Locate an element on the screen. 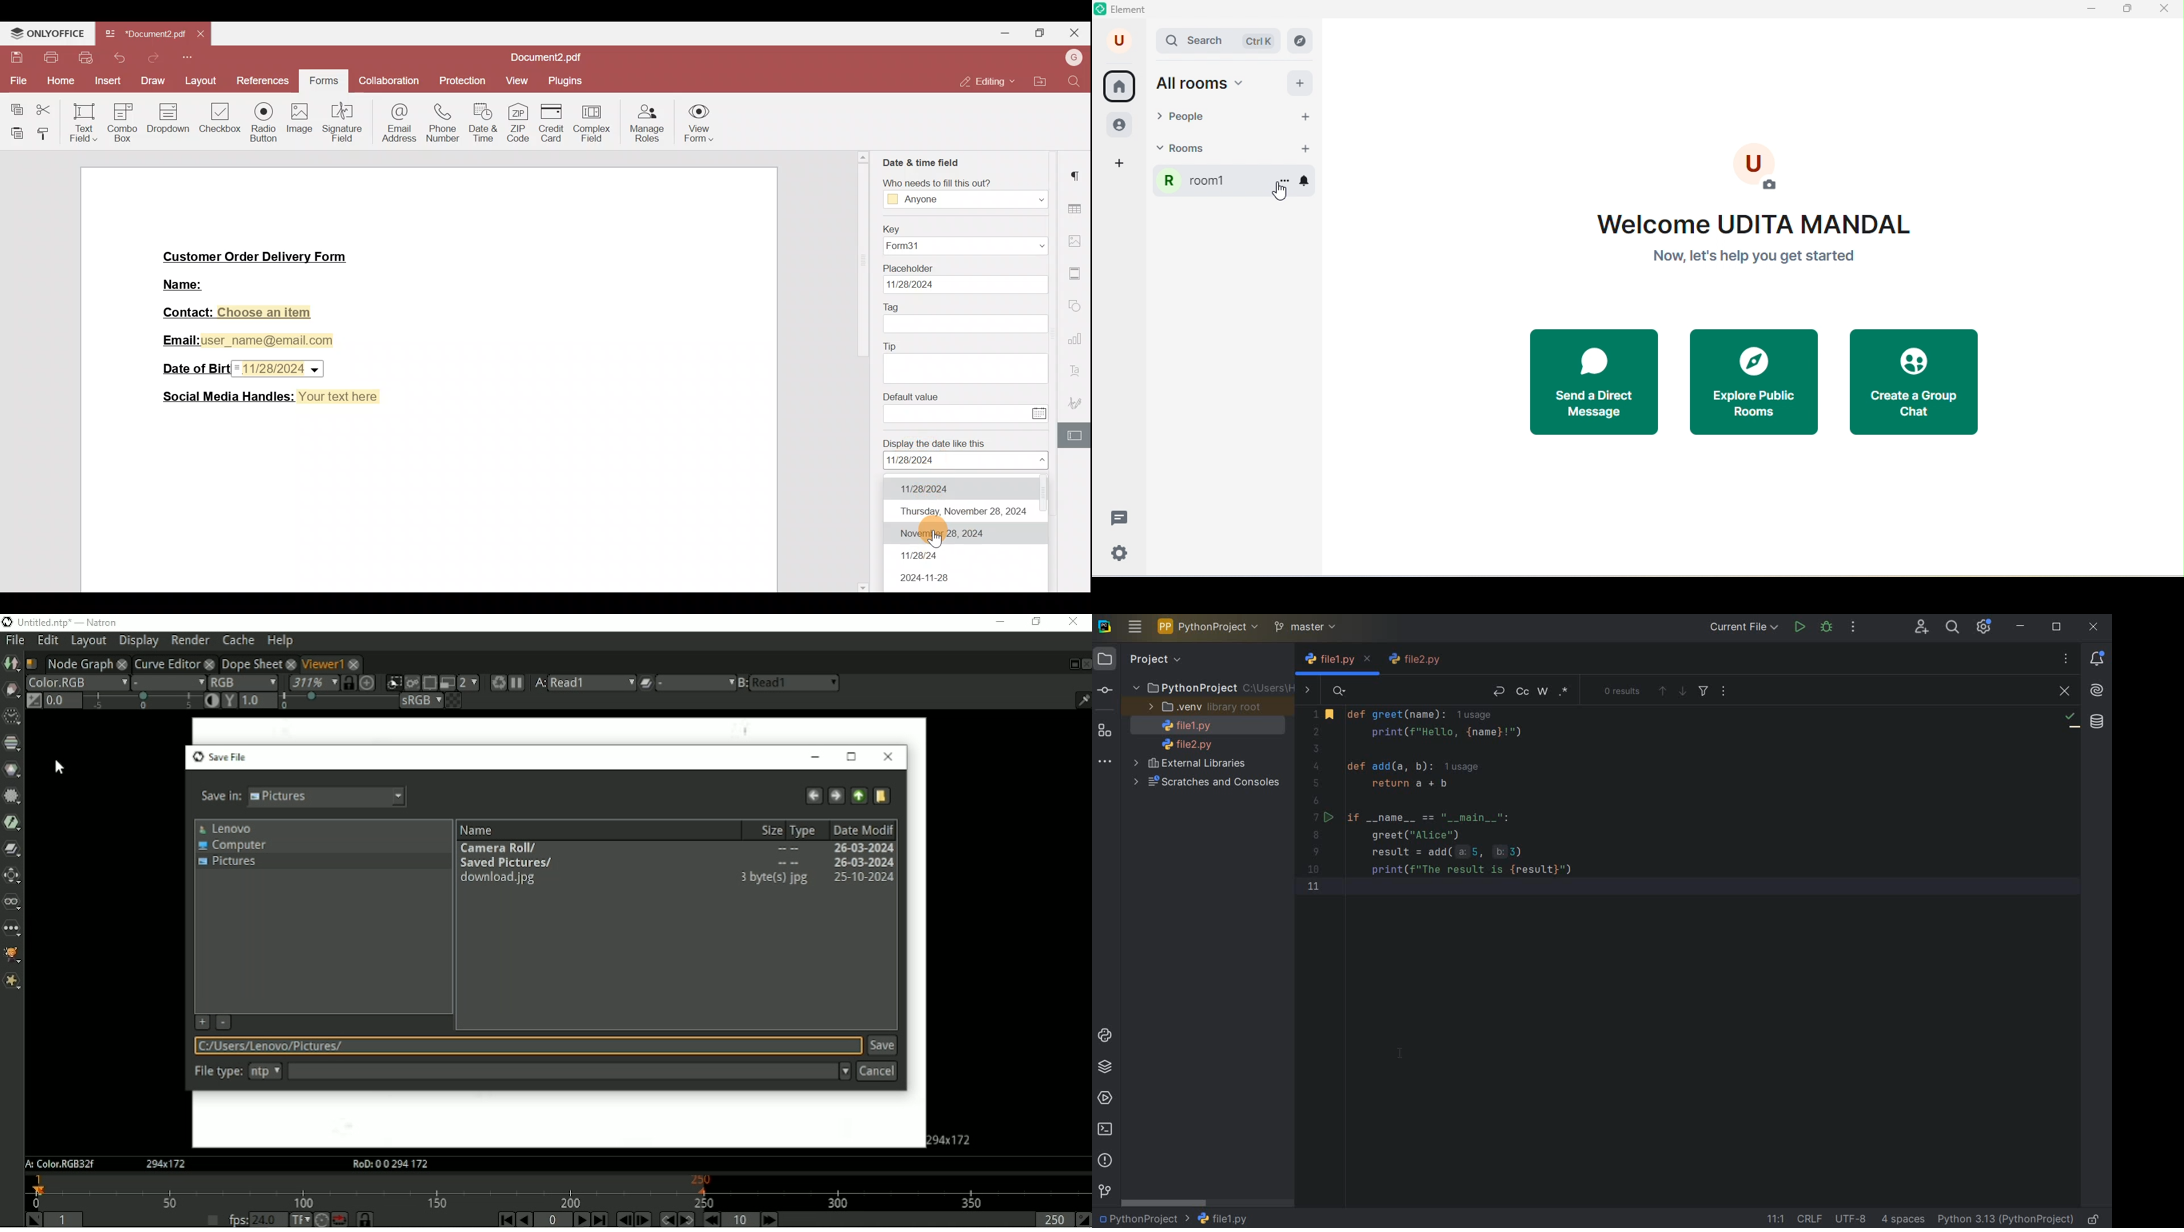  Cursor is located at coordinates (57, 769).